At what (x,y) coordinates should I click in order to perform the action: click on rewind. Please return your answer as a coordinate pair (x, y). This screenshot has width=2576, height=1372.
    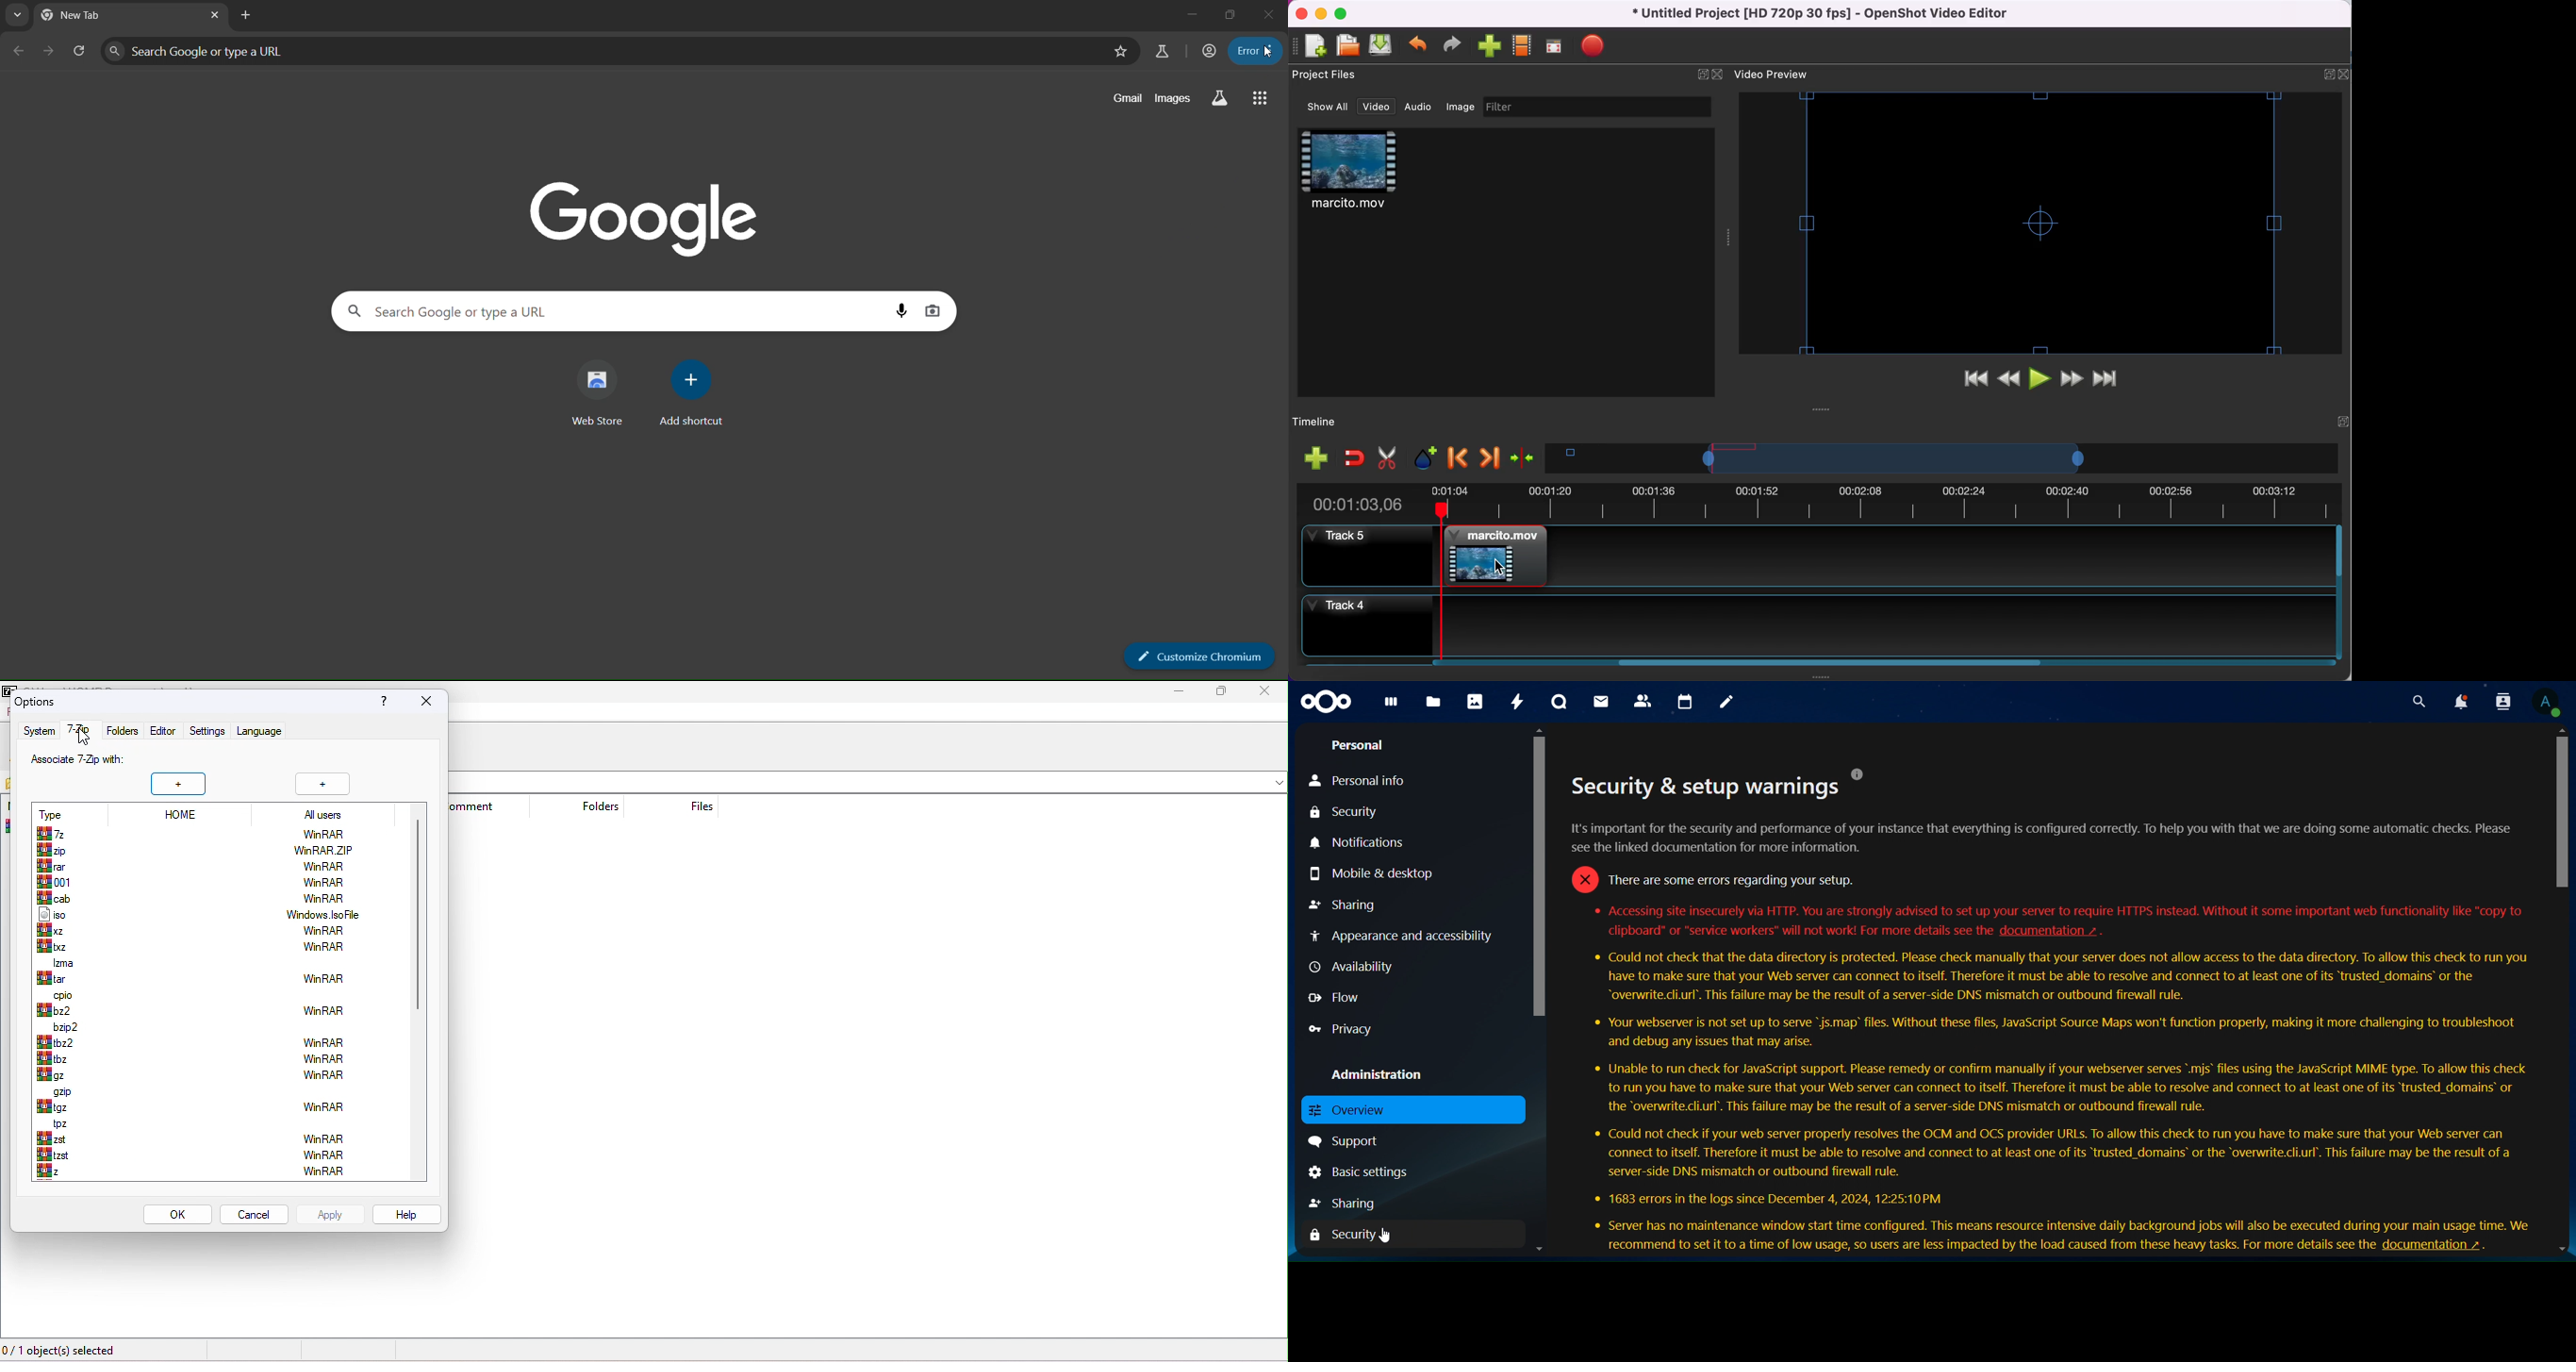
    Looking at the image, I should click on (2008, 382).